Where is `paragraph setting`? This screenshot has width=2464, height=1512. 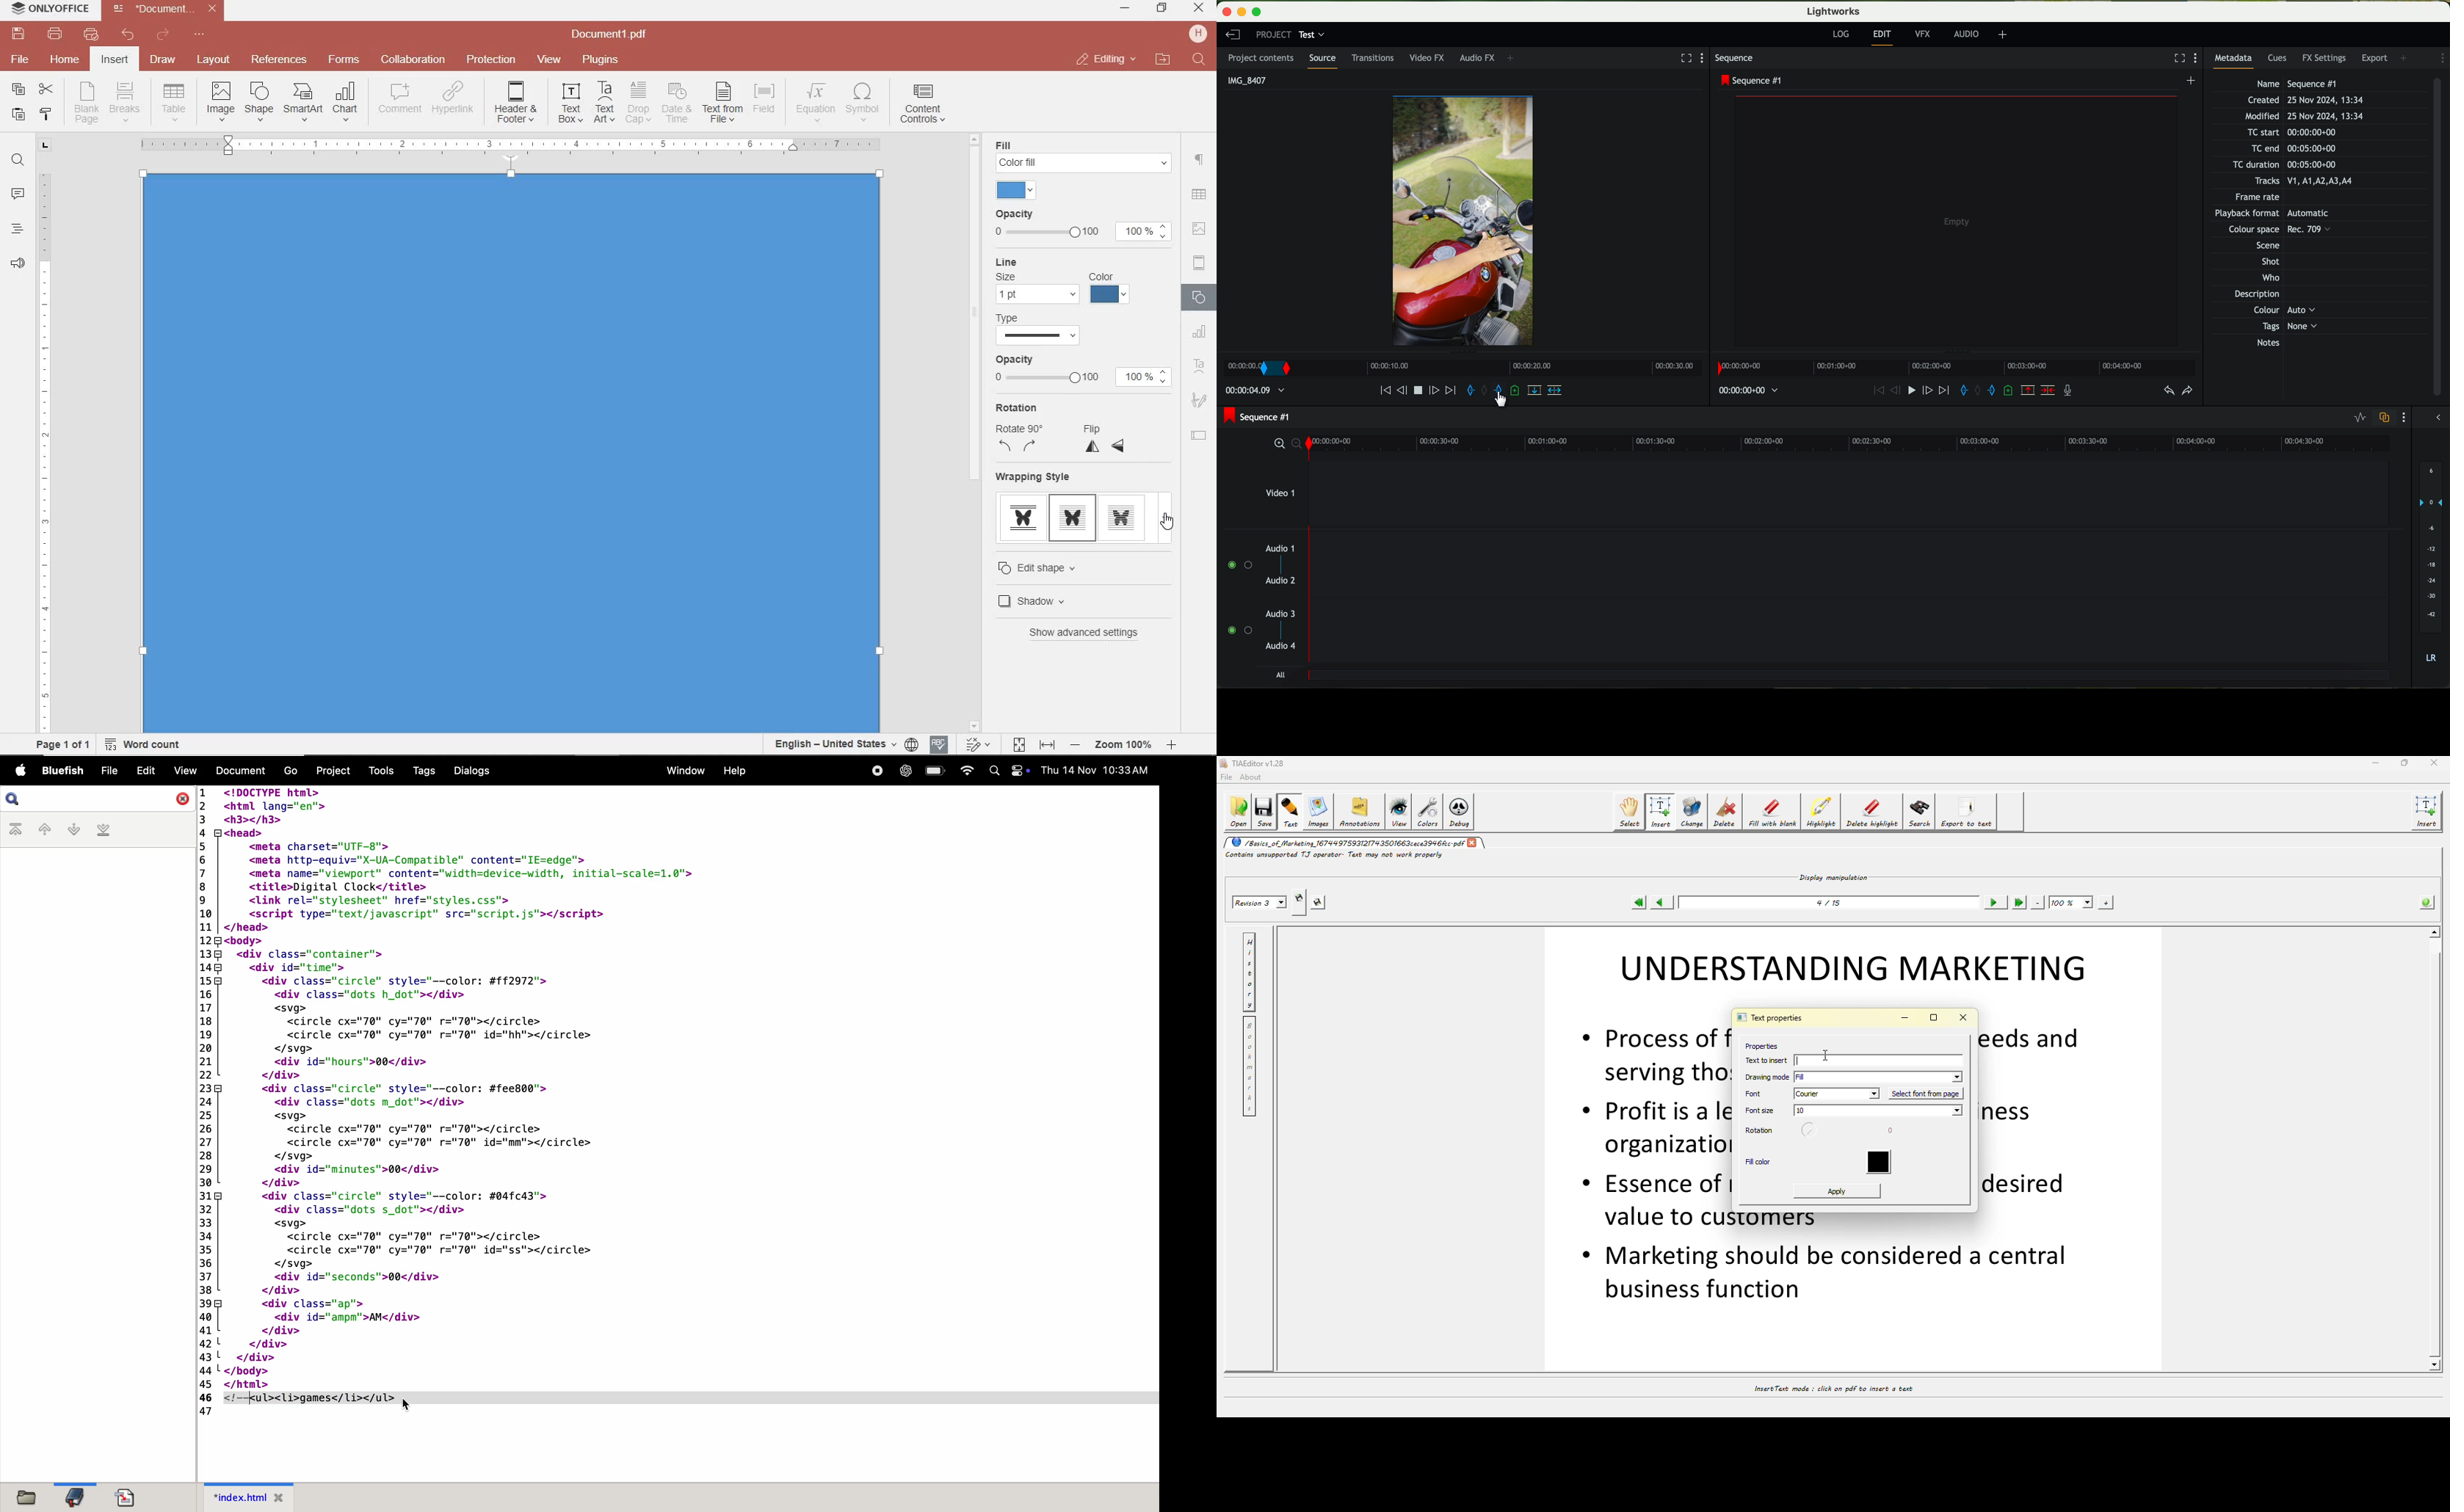 paragraph setting is located at coordinates (1200, 158).